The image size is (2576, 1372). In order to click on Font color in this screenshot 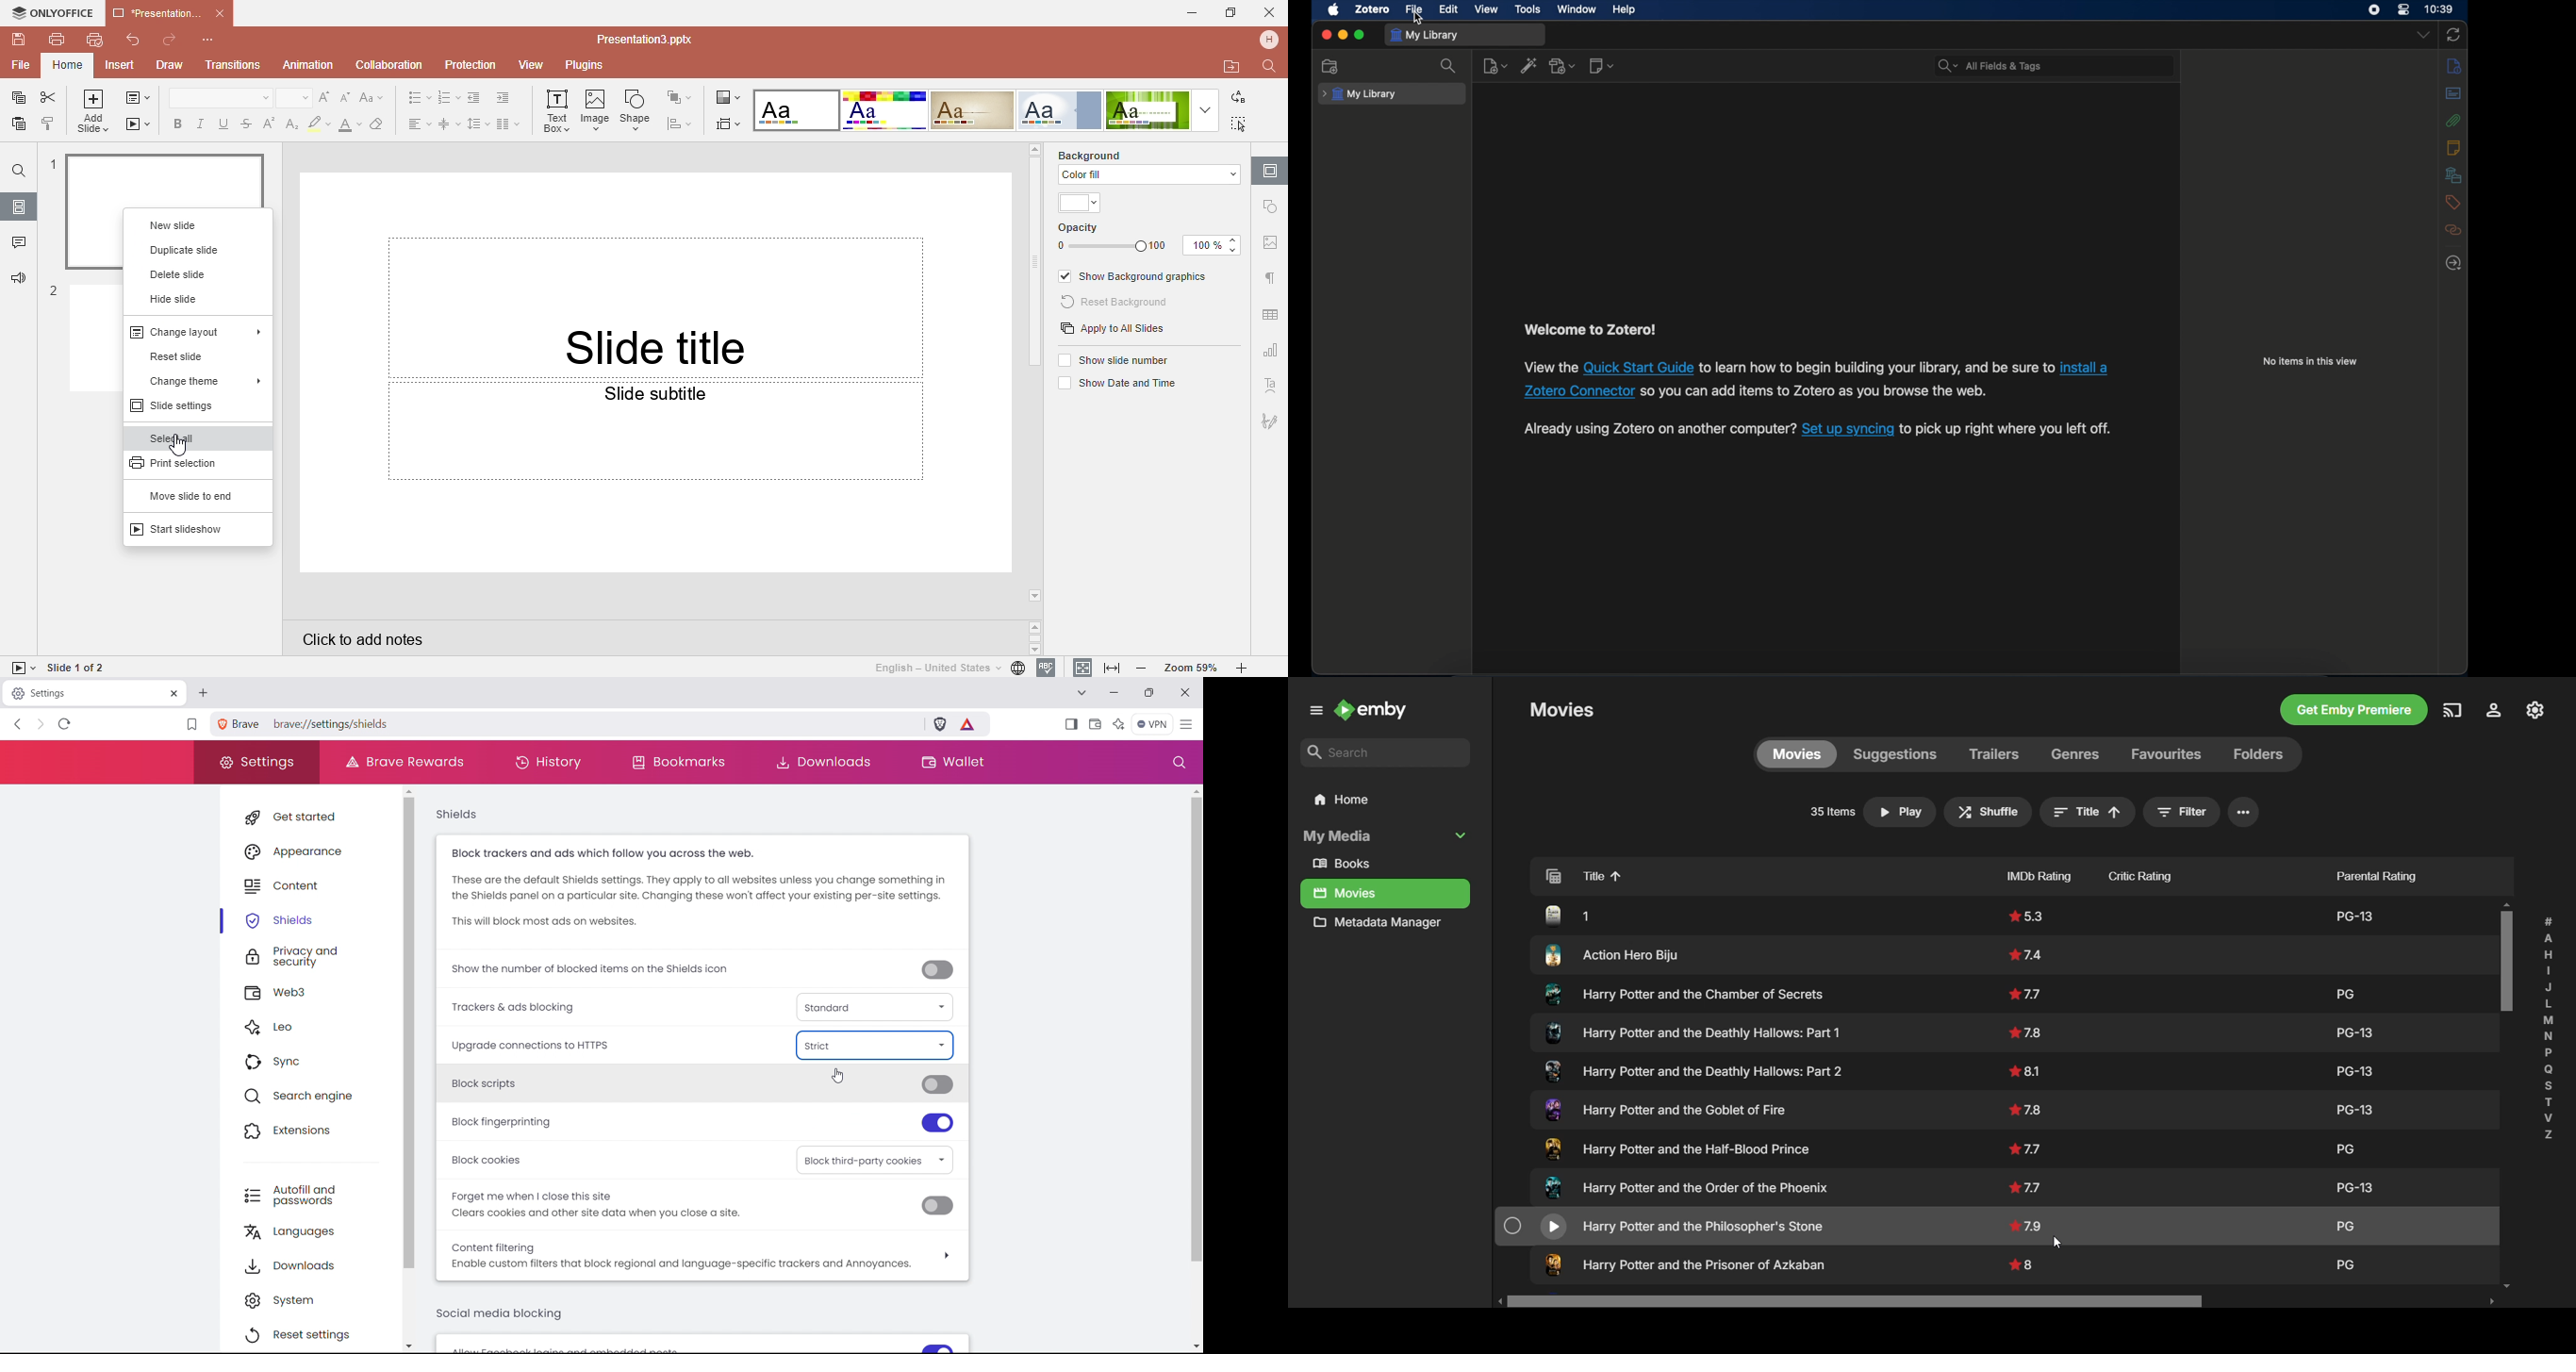, I will do `click(351, 123)`.